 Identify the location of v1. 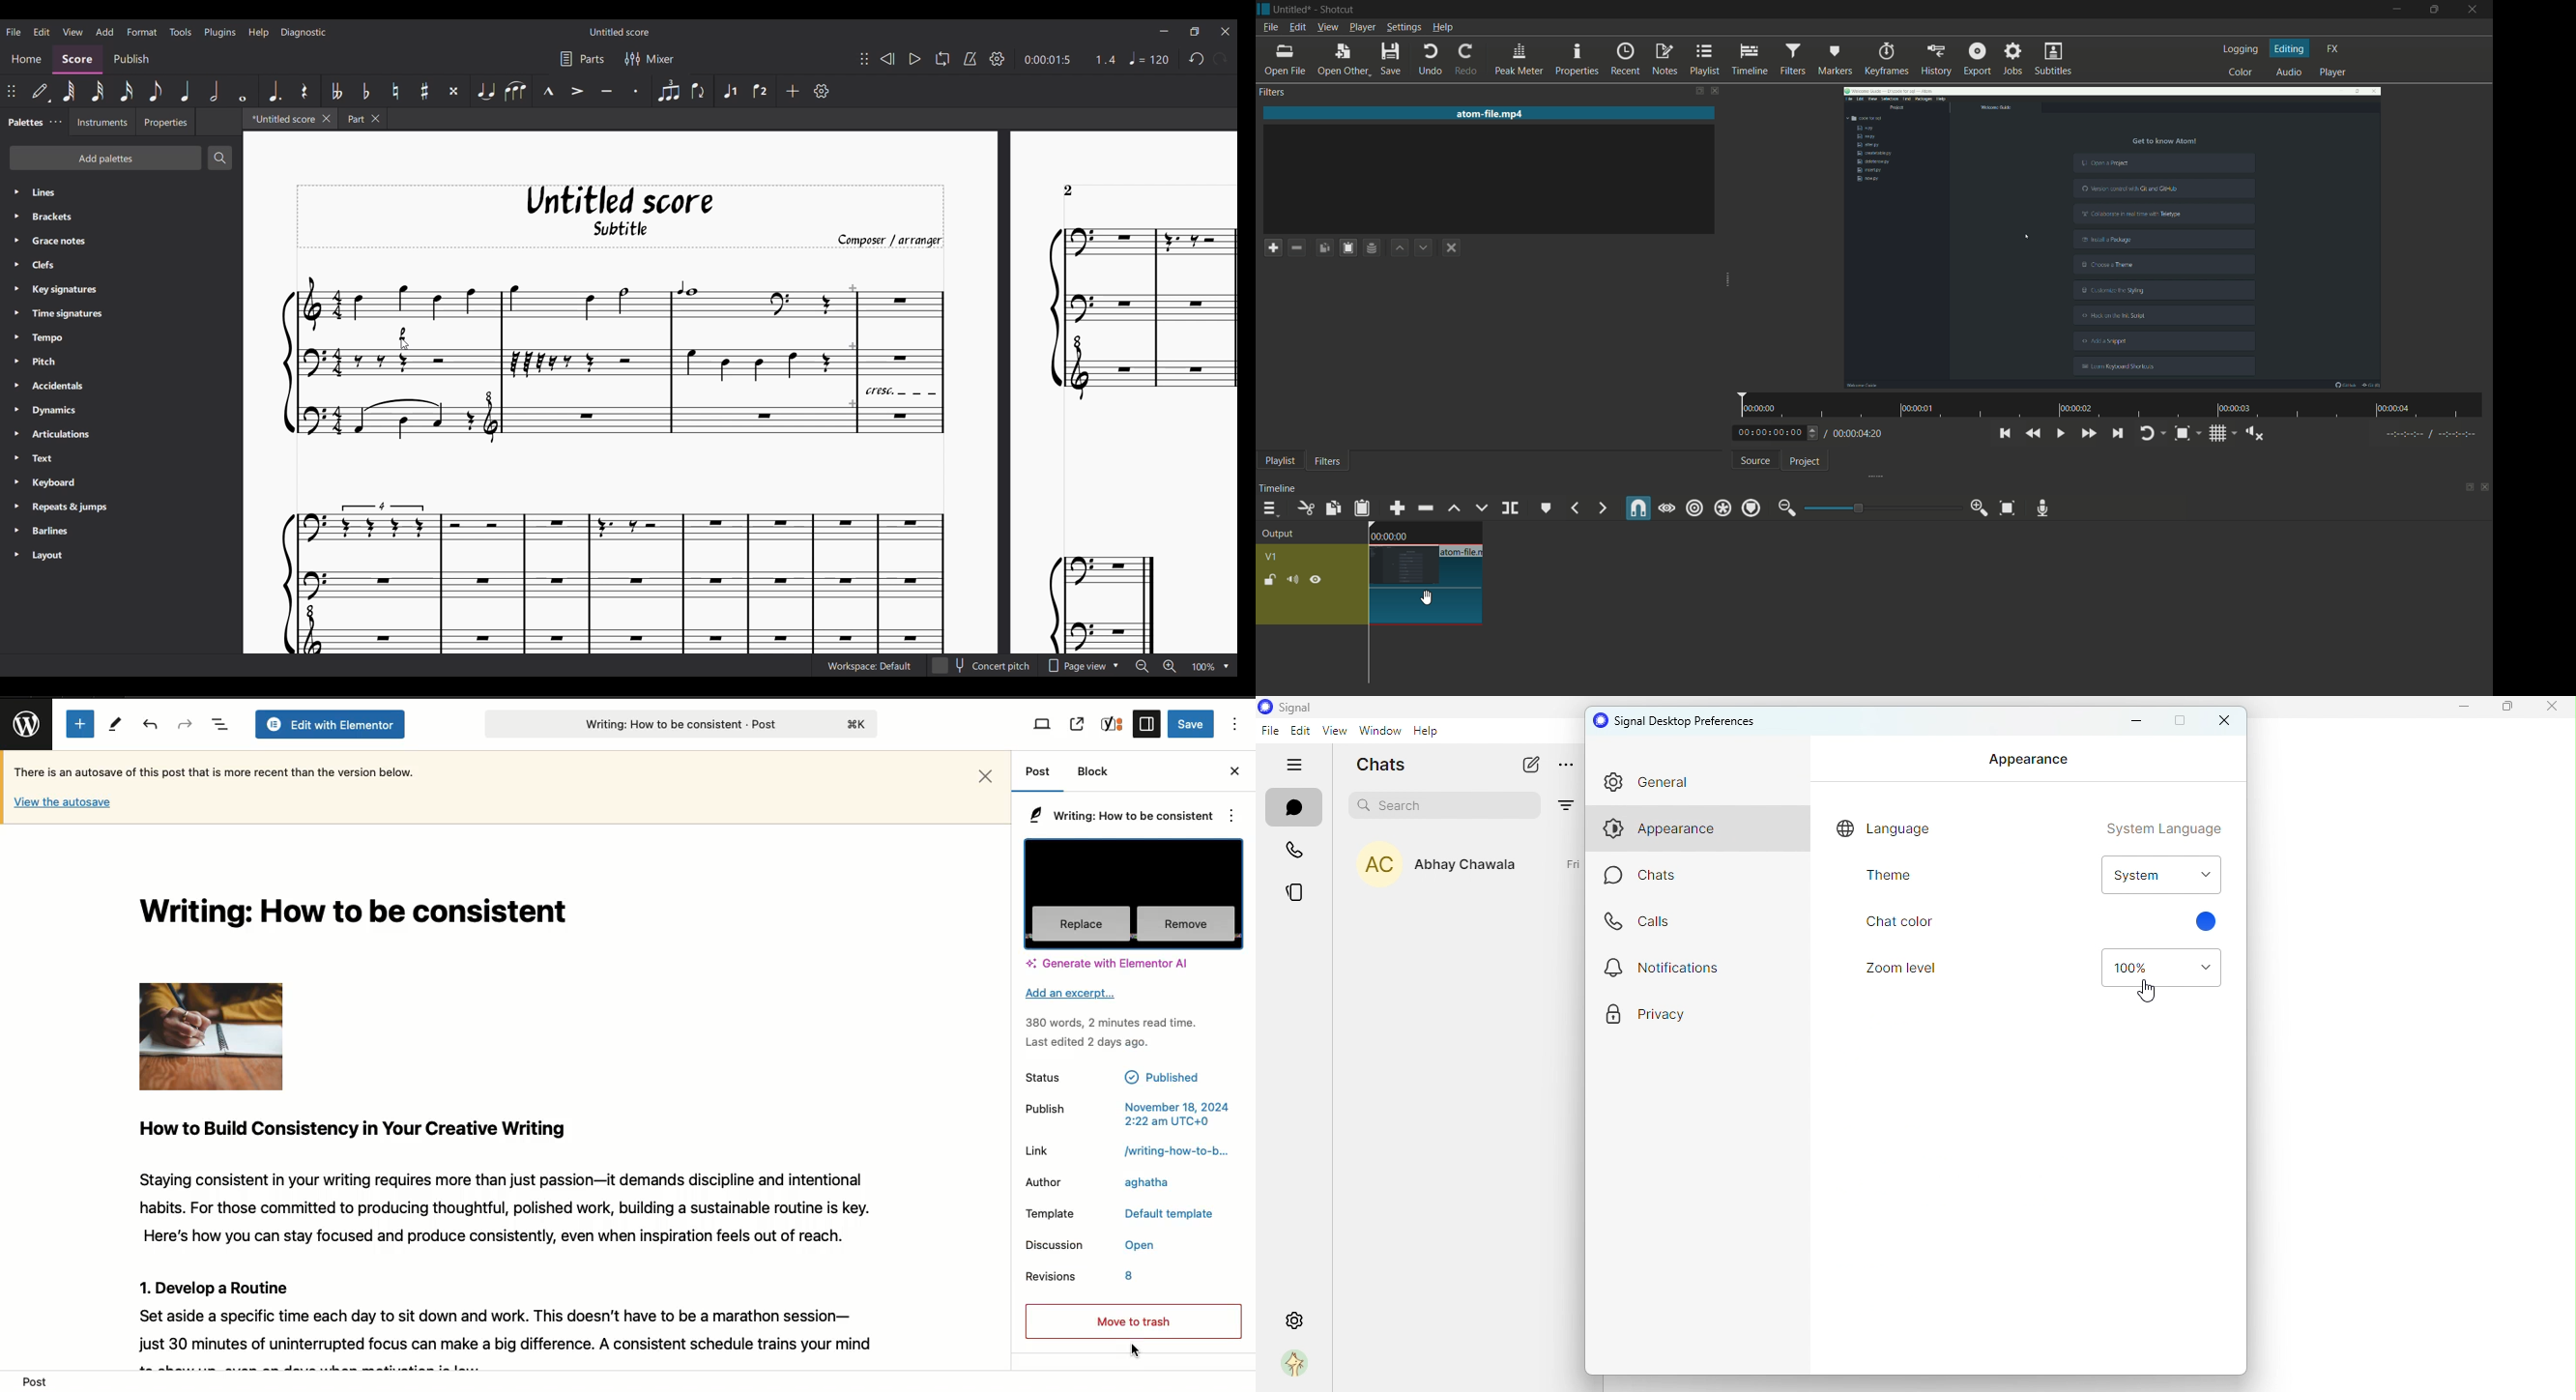
(1274, 557).